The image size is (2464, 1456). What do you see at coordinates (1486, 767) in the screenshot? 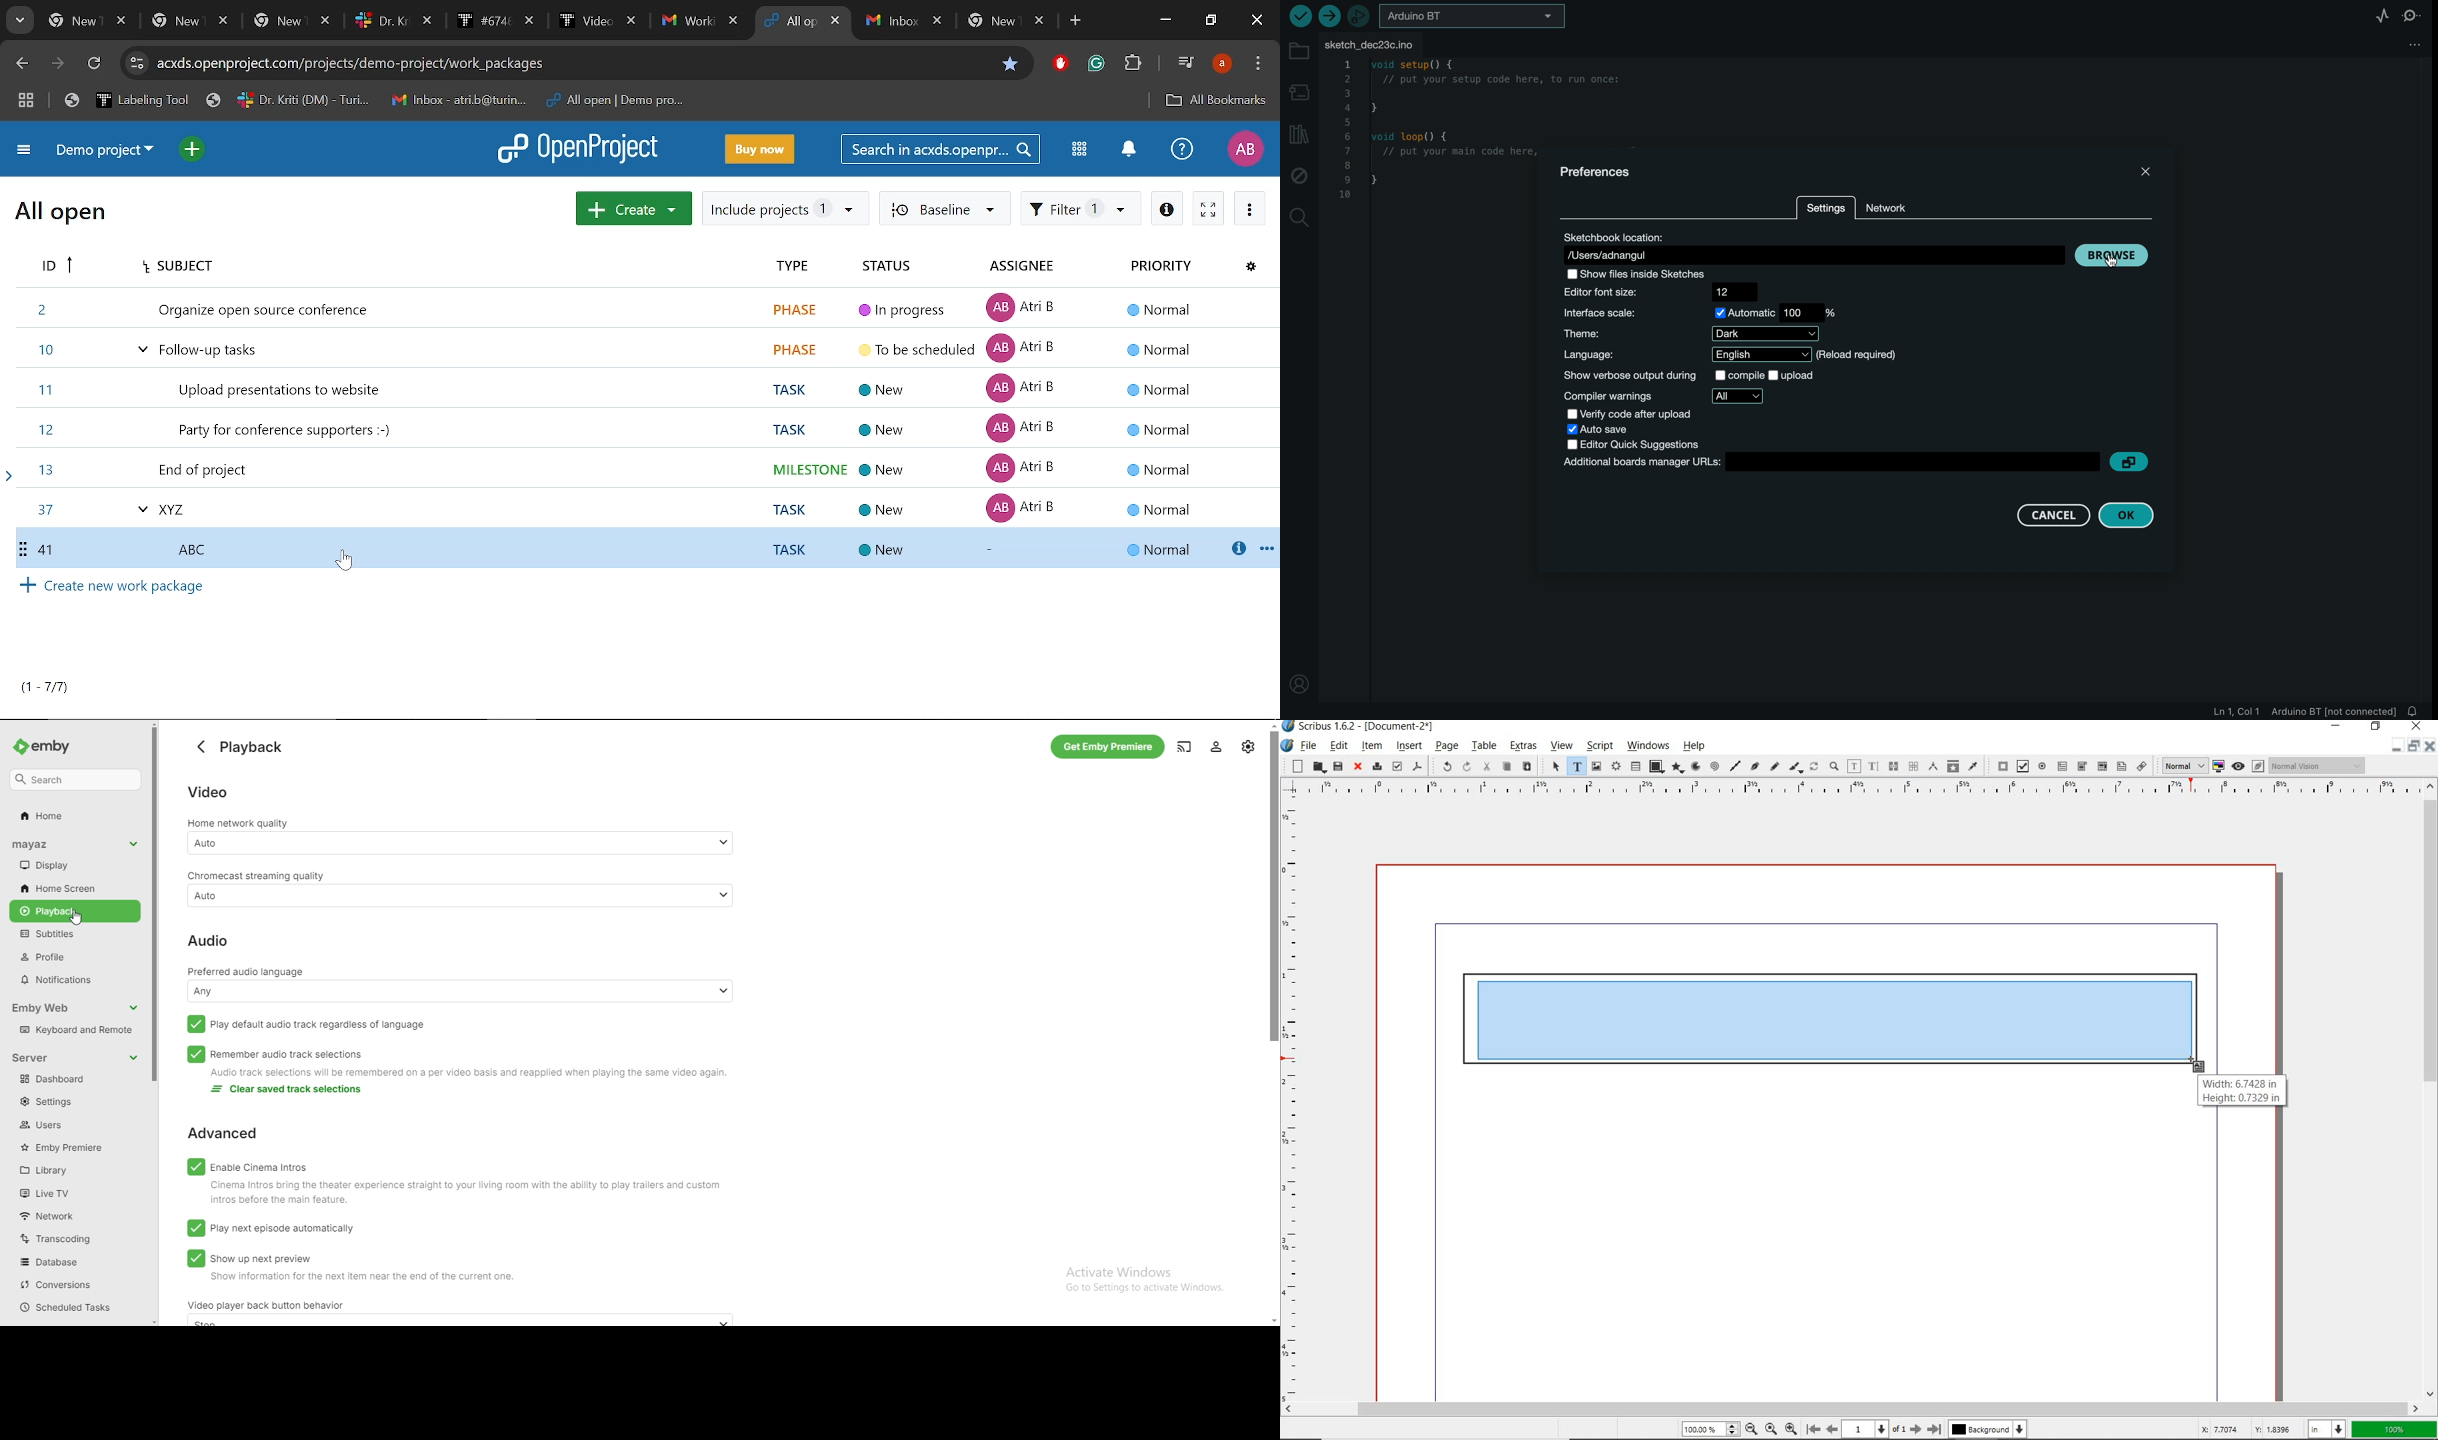
I see `cut` at bounding box center [1486, 767].